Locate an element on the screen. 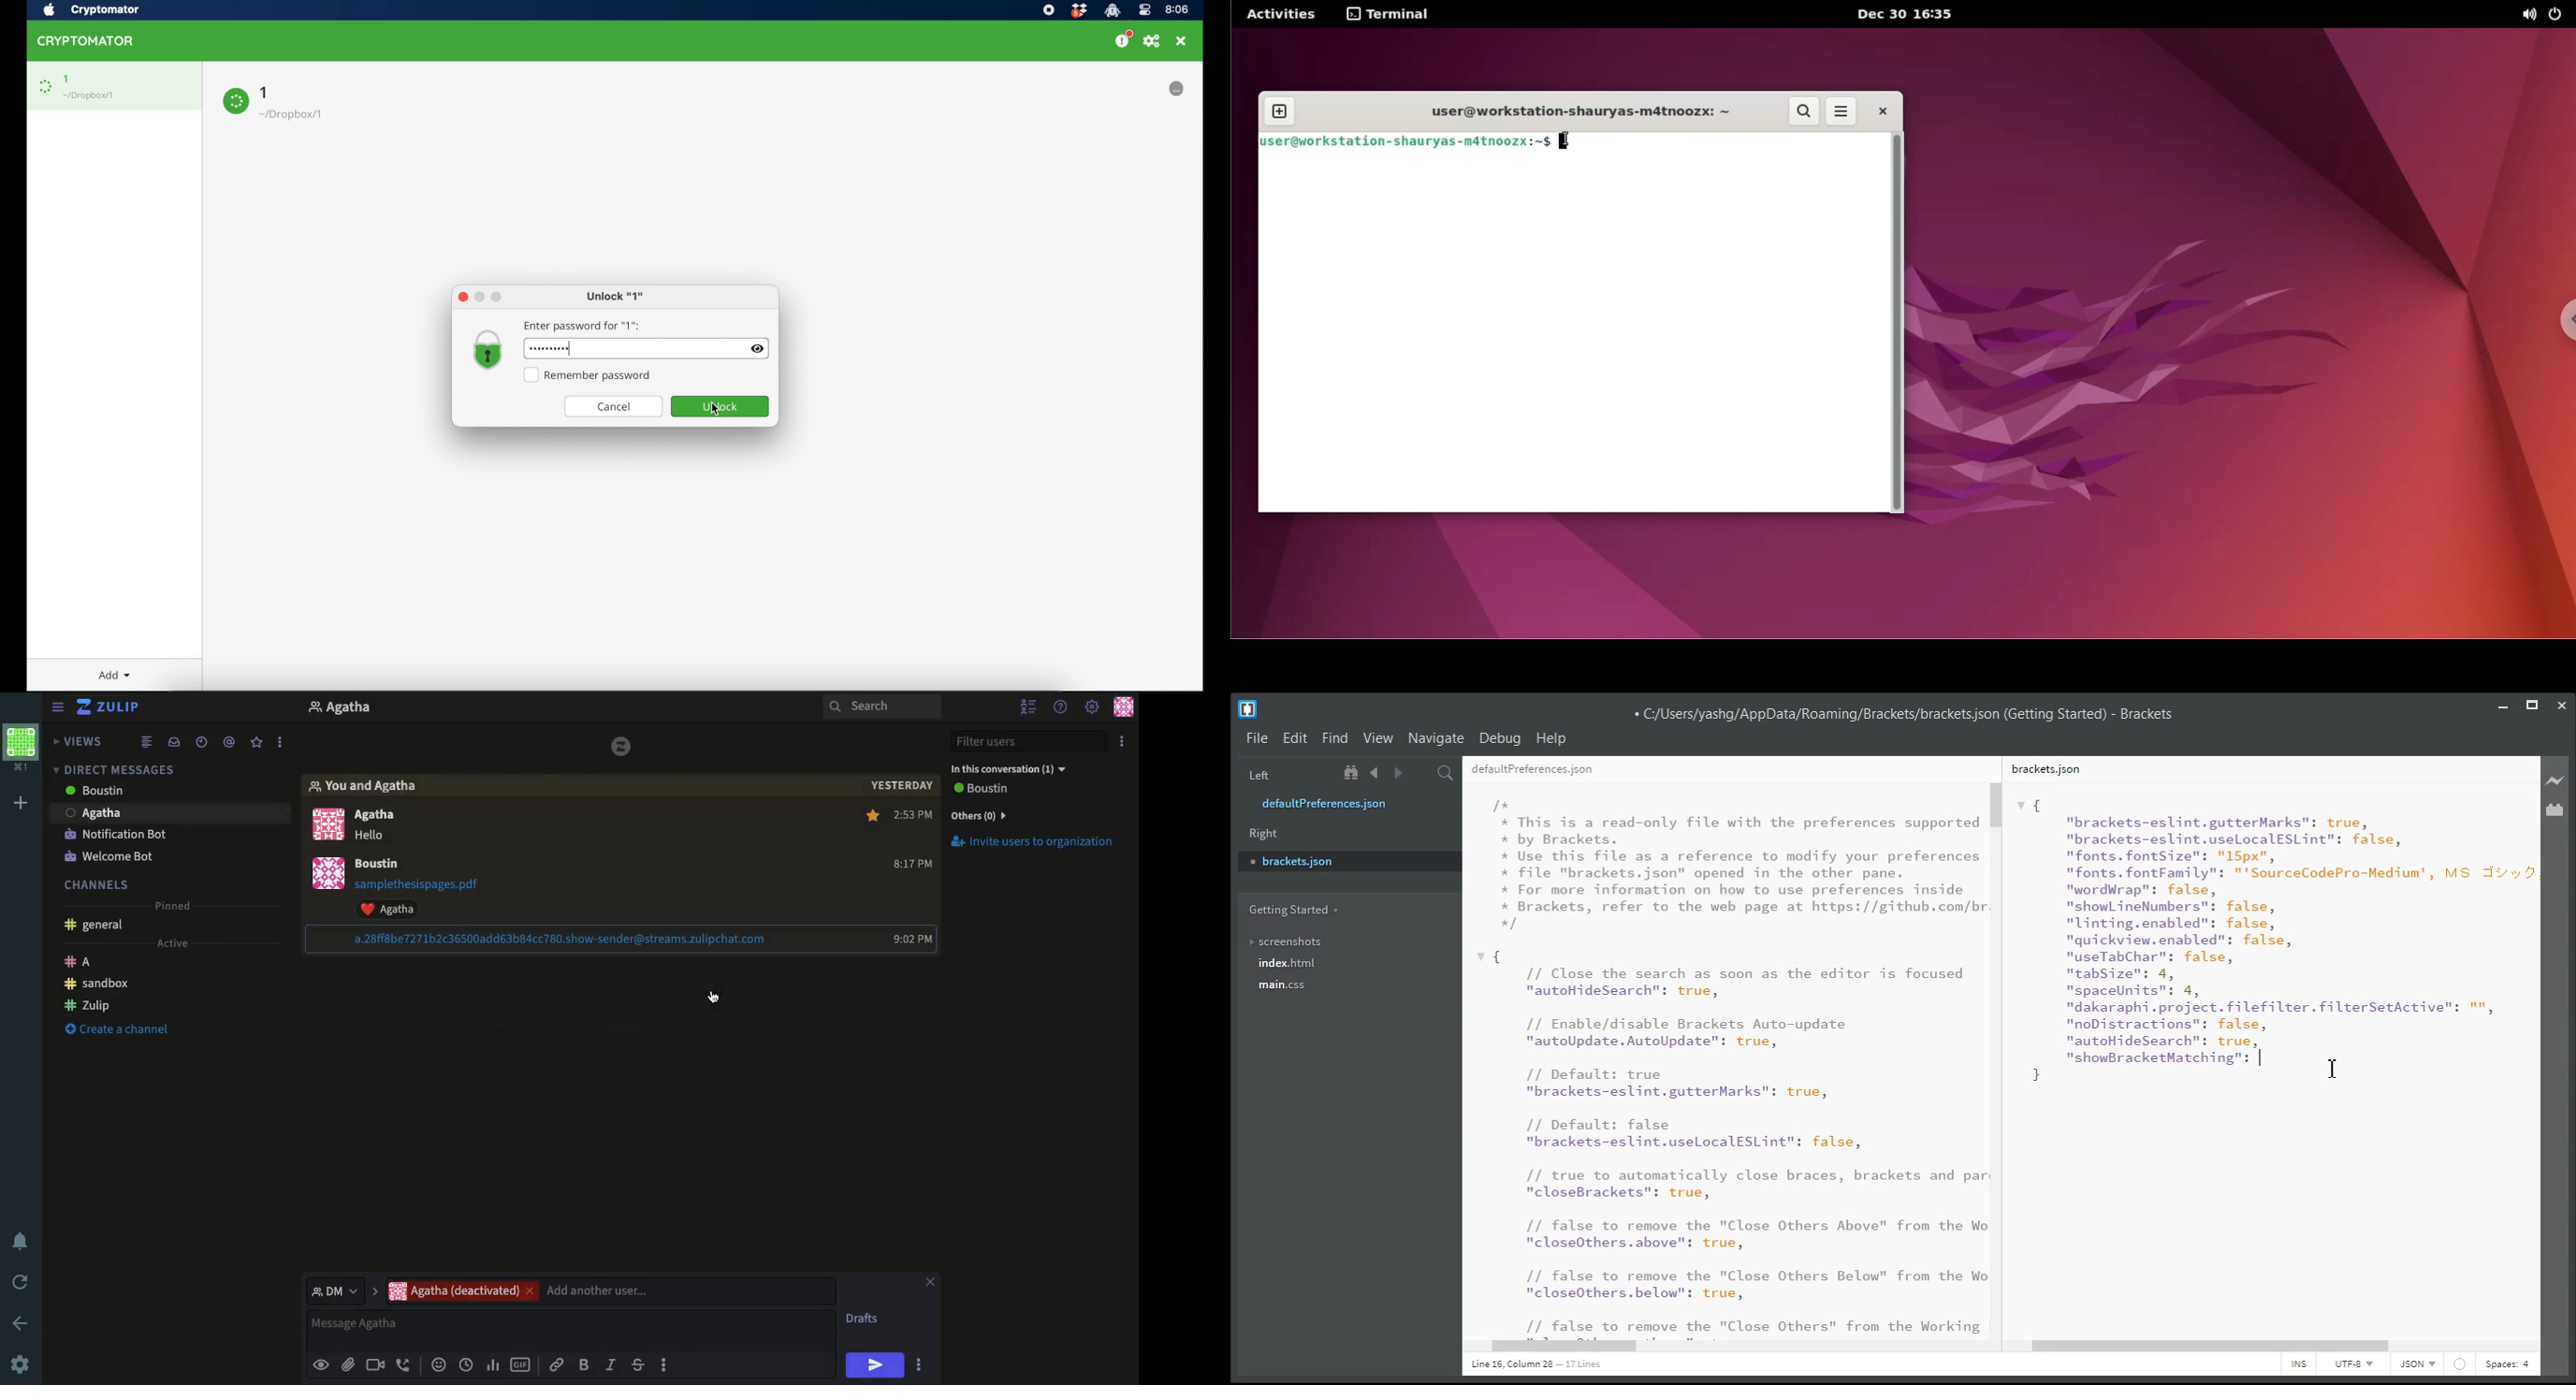  UTF-8 is located at coordinates (2353, 1364).